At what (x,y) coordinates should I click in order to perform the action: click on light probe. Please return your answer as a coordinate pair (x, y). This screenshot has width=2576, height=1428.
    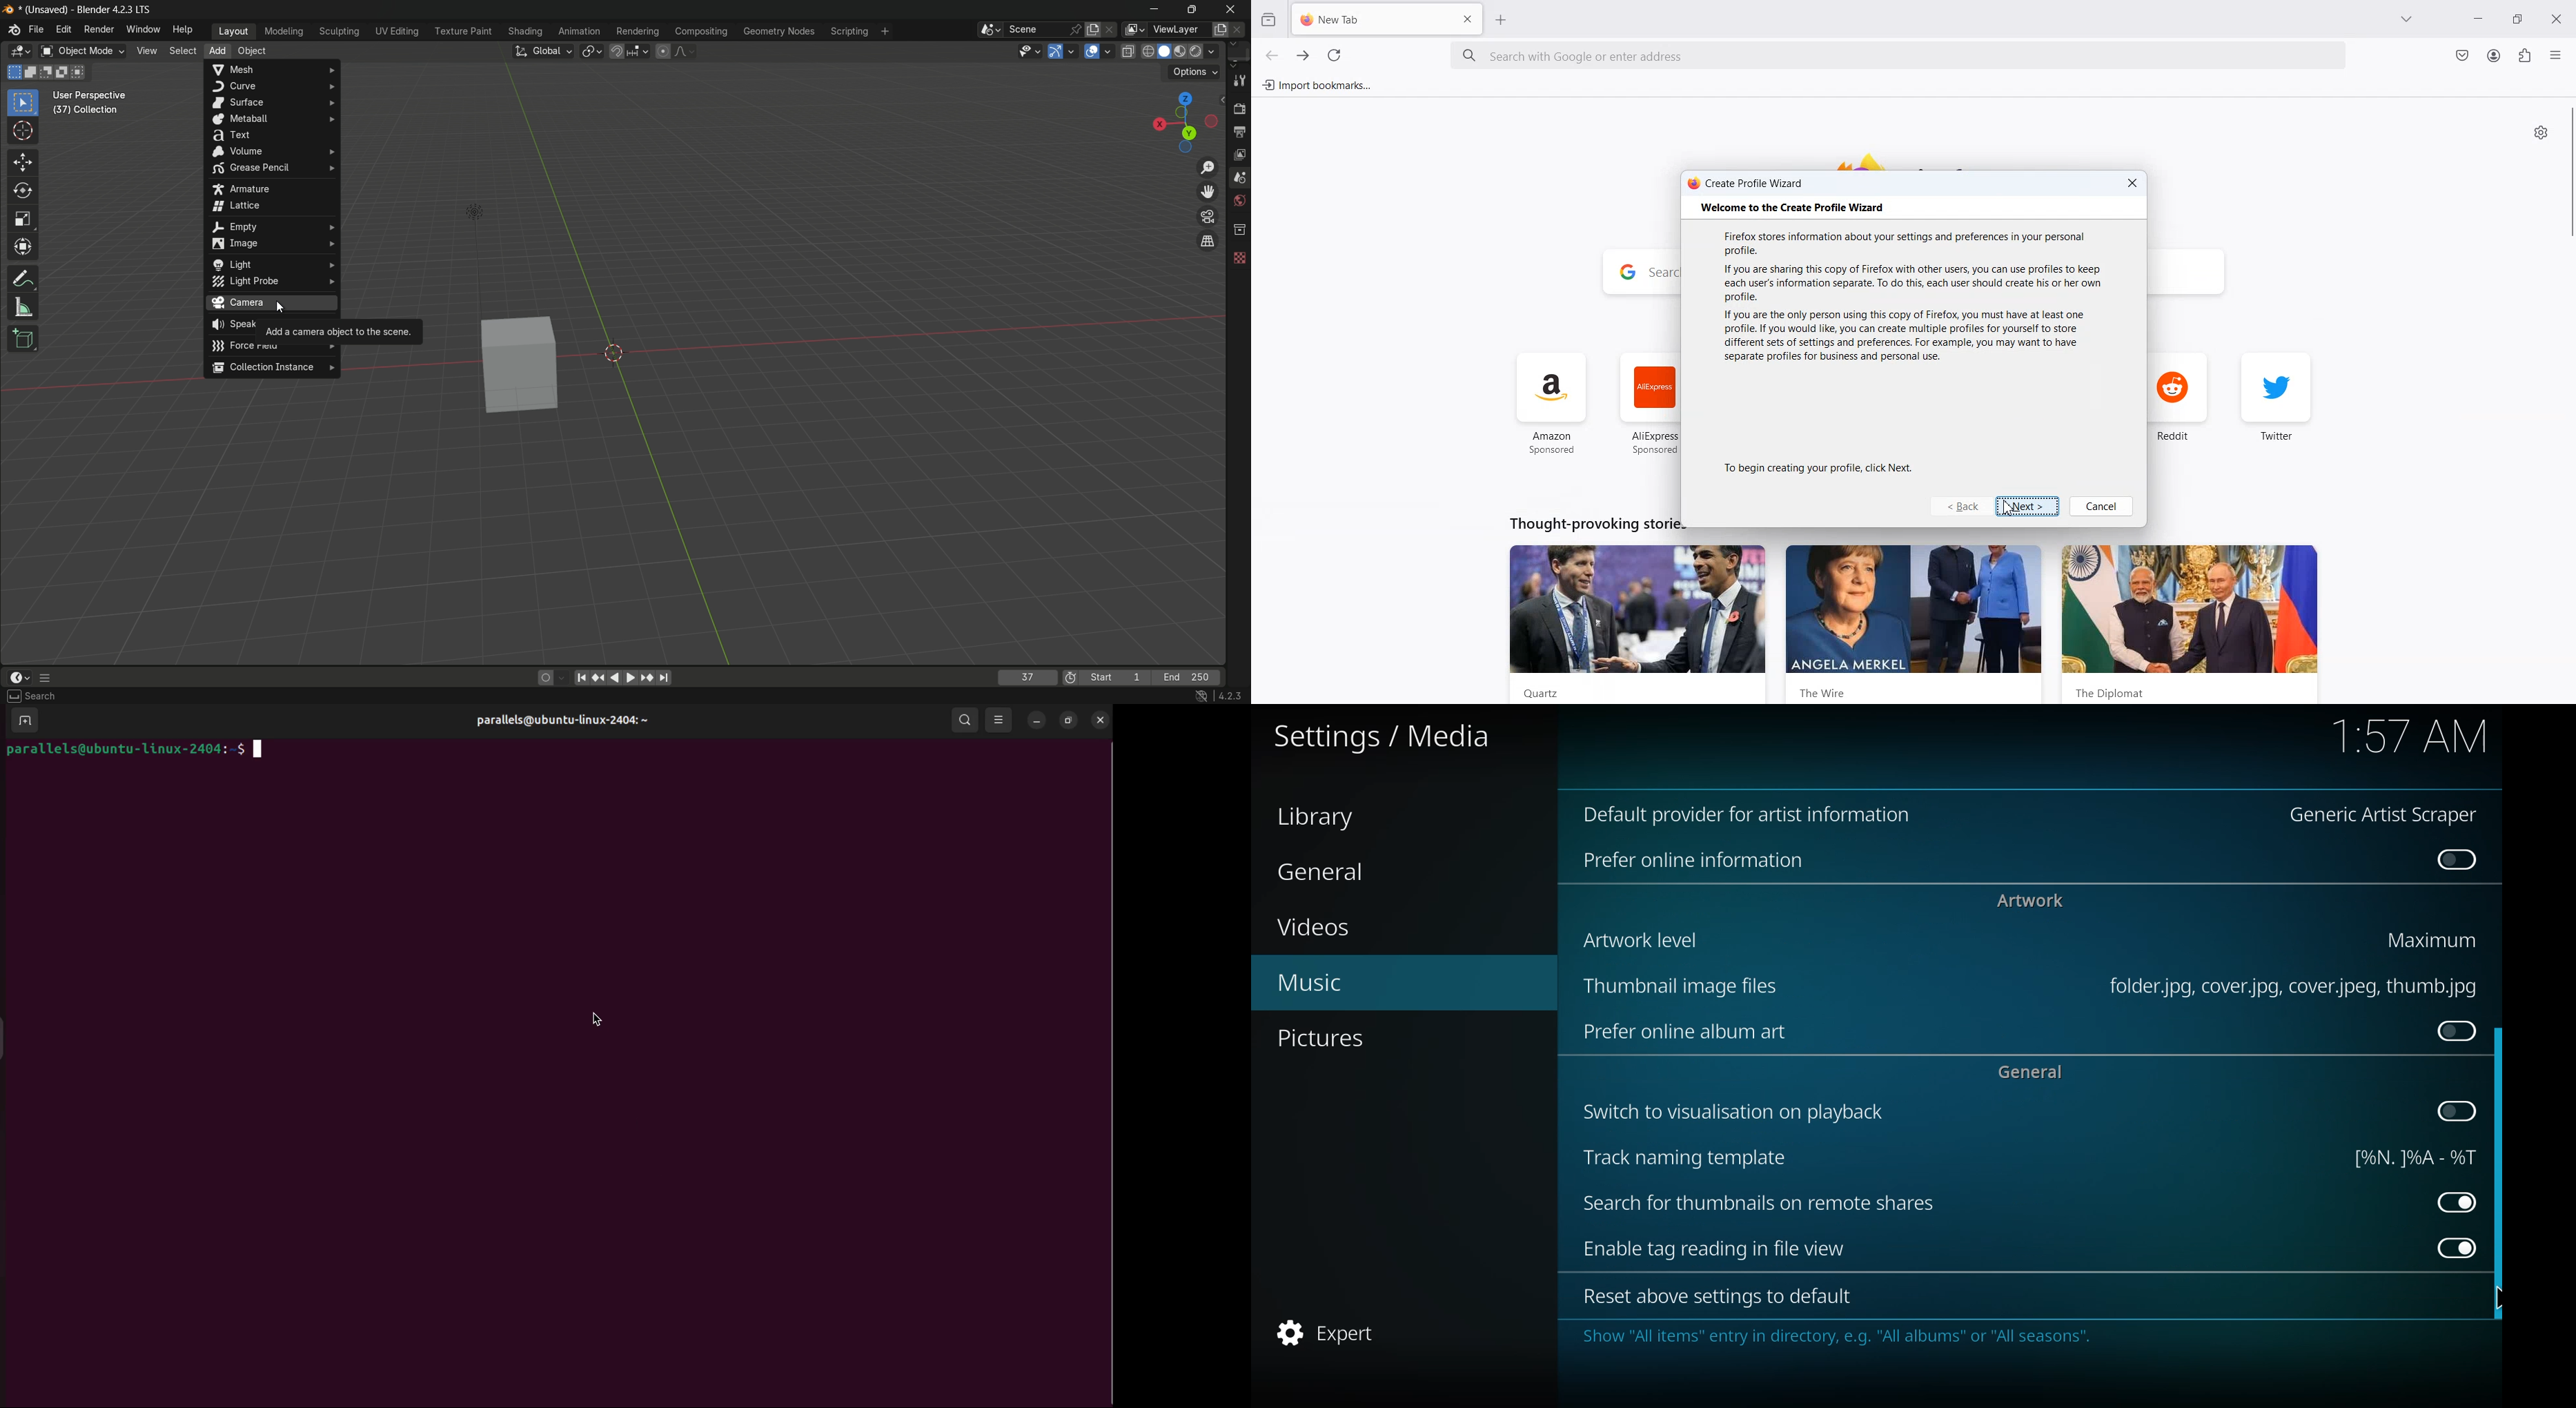
    Looking at the image, I should click on (272, 282).